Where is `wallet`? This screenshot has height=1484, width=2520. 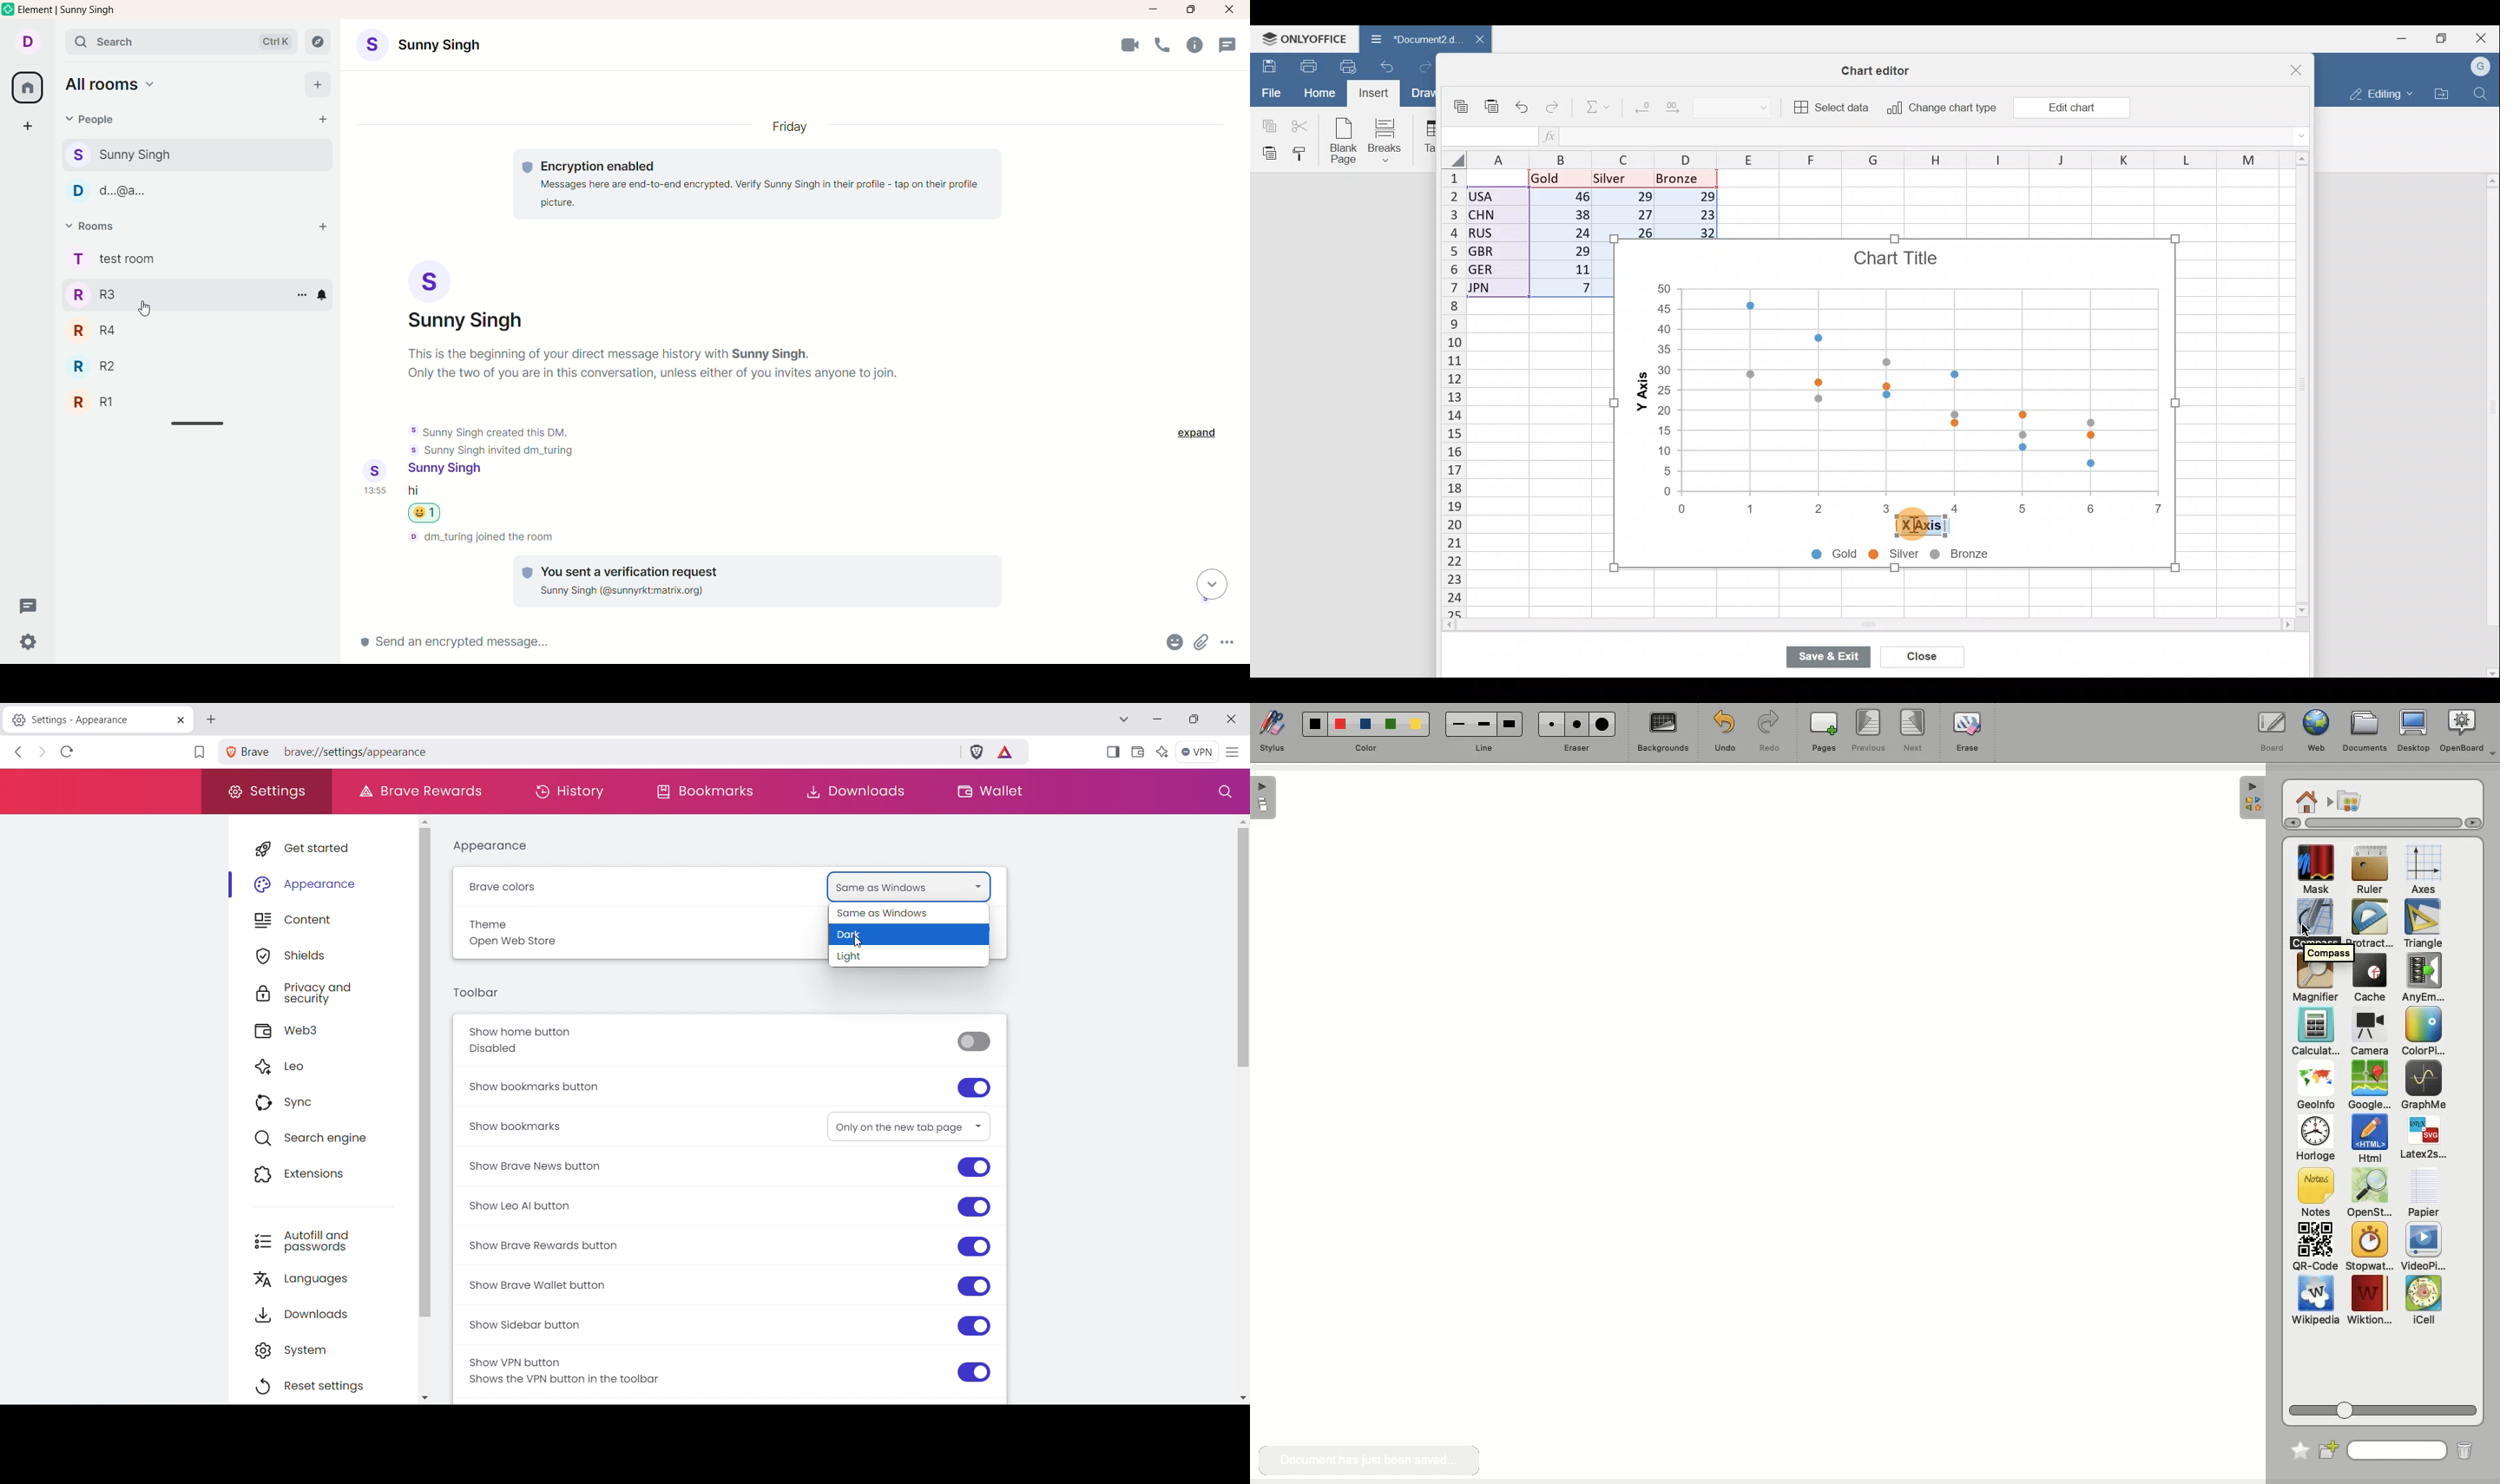 wallet is located at coordinates (1138, 751).